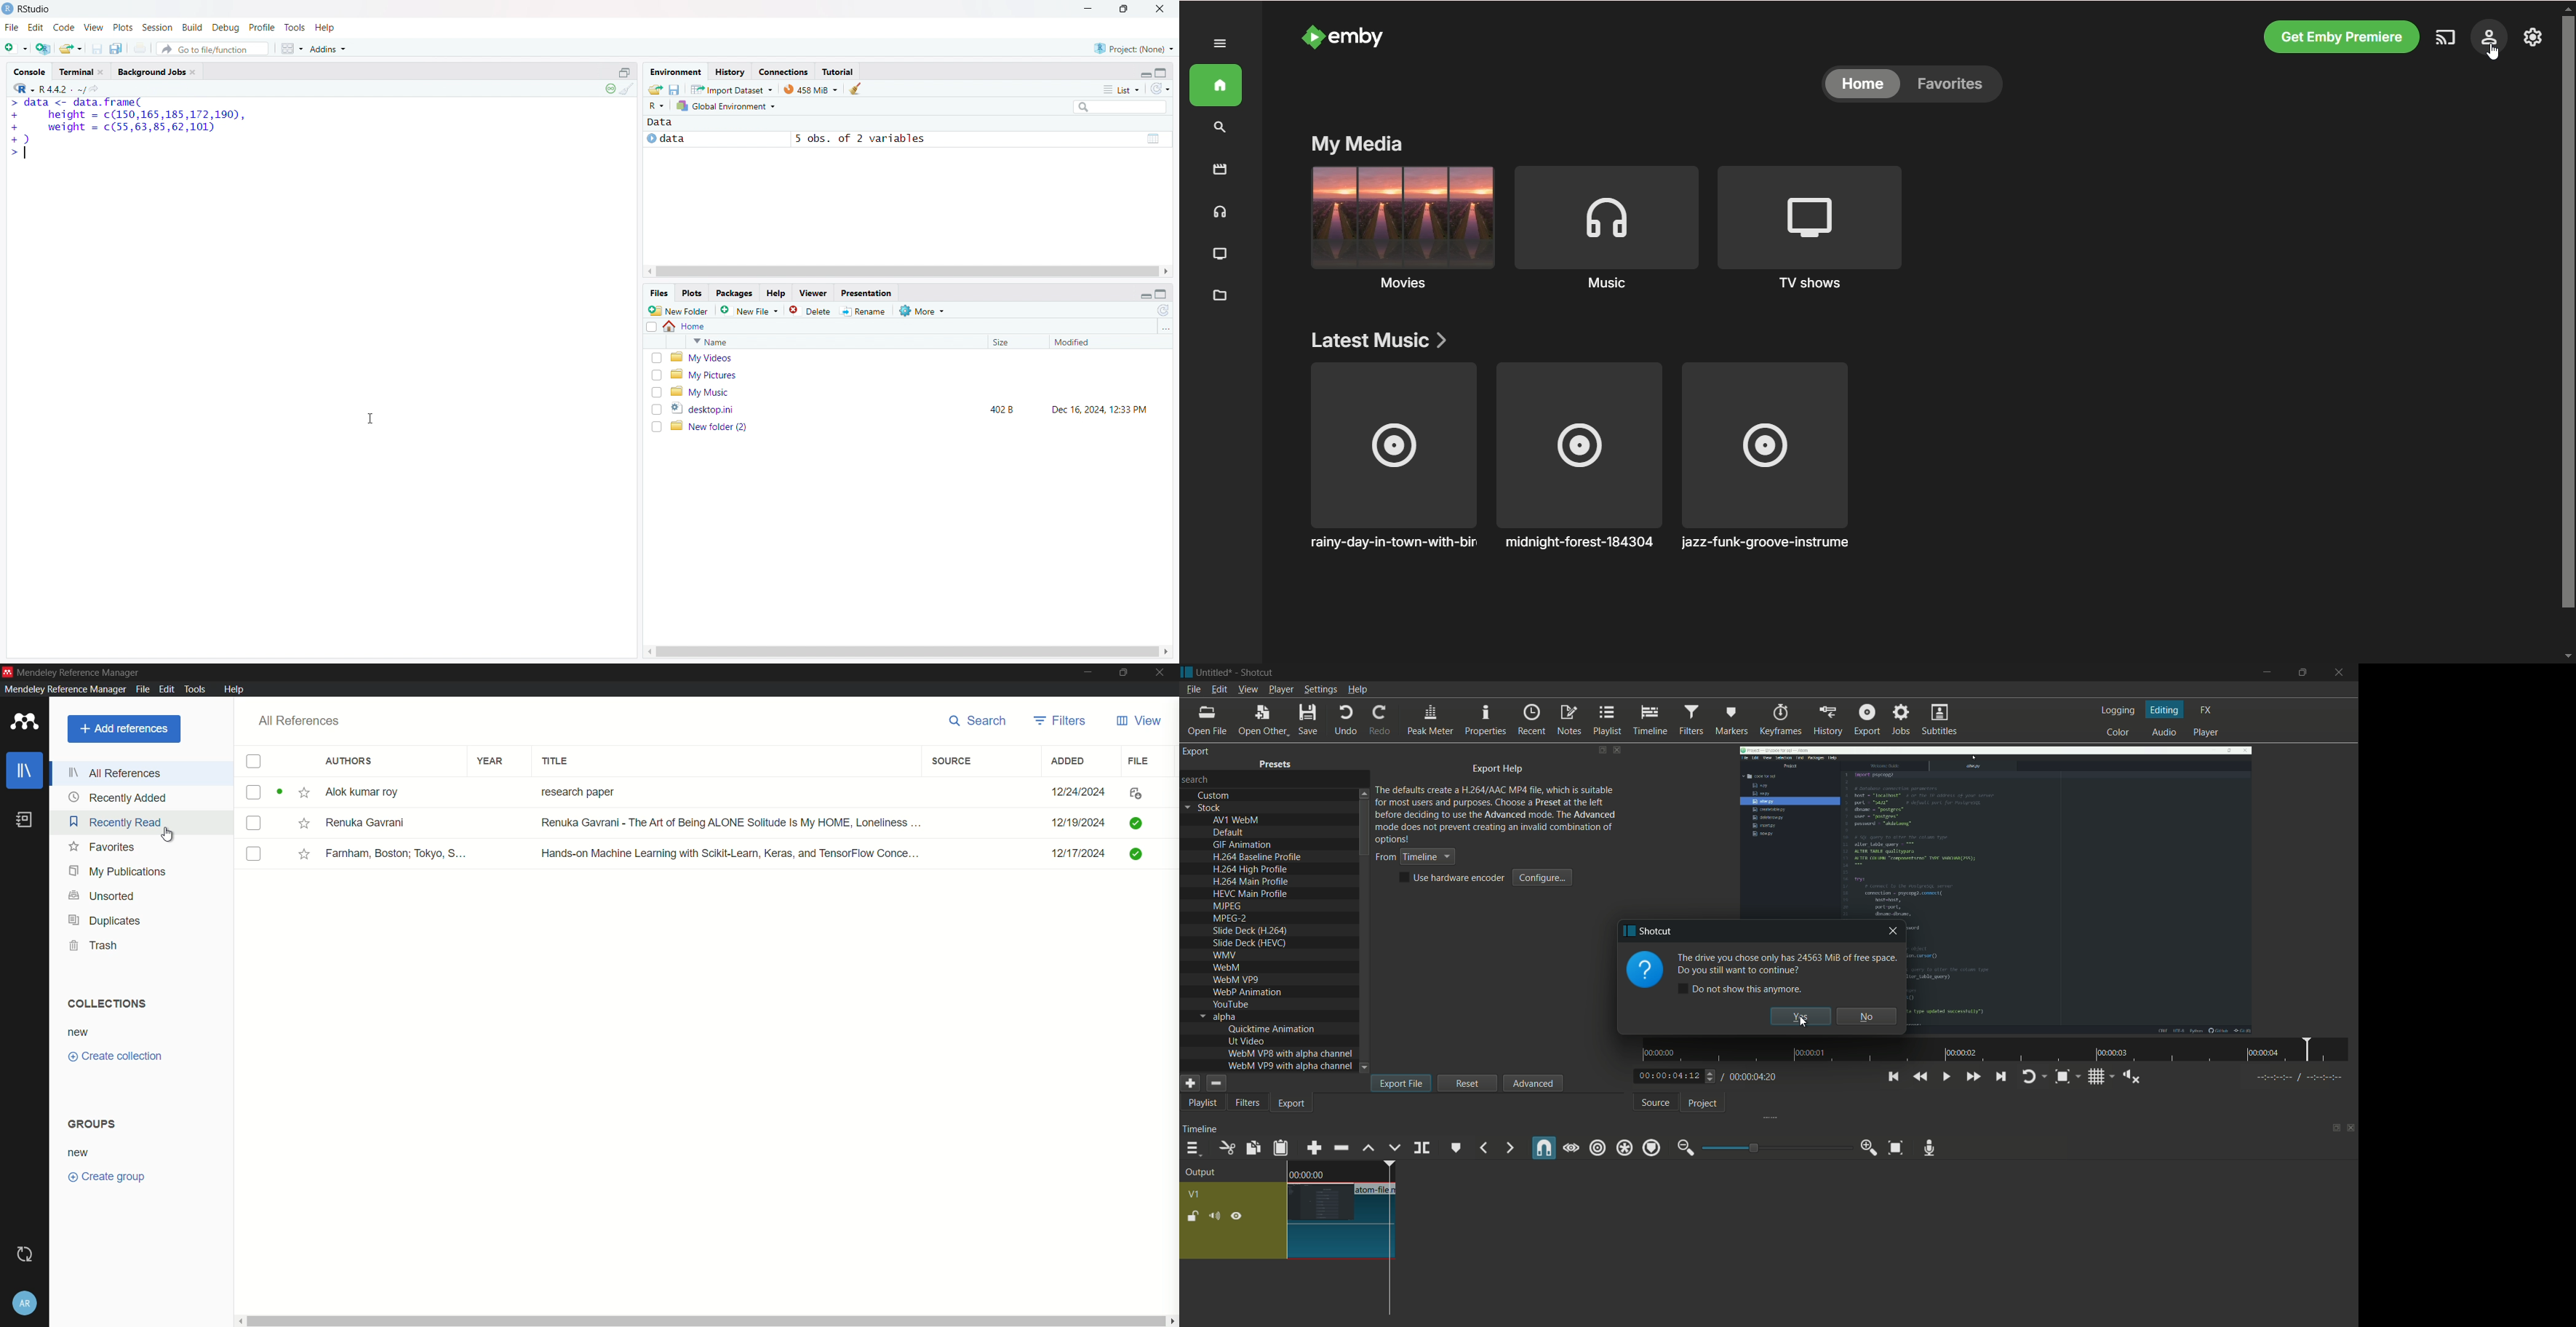  Describe the element at coordinates (114, 773) in the screenshot. I see `all references` at that location.